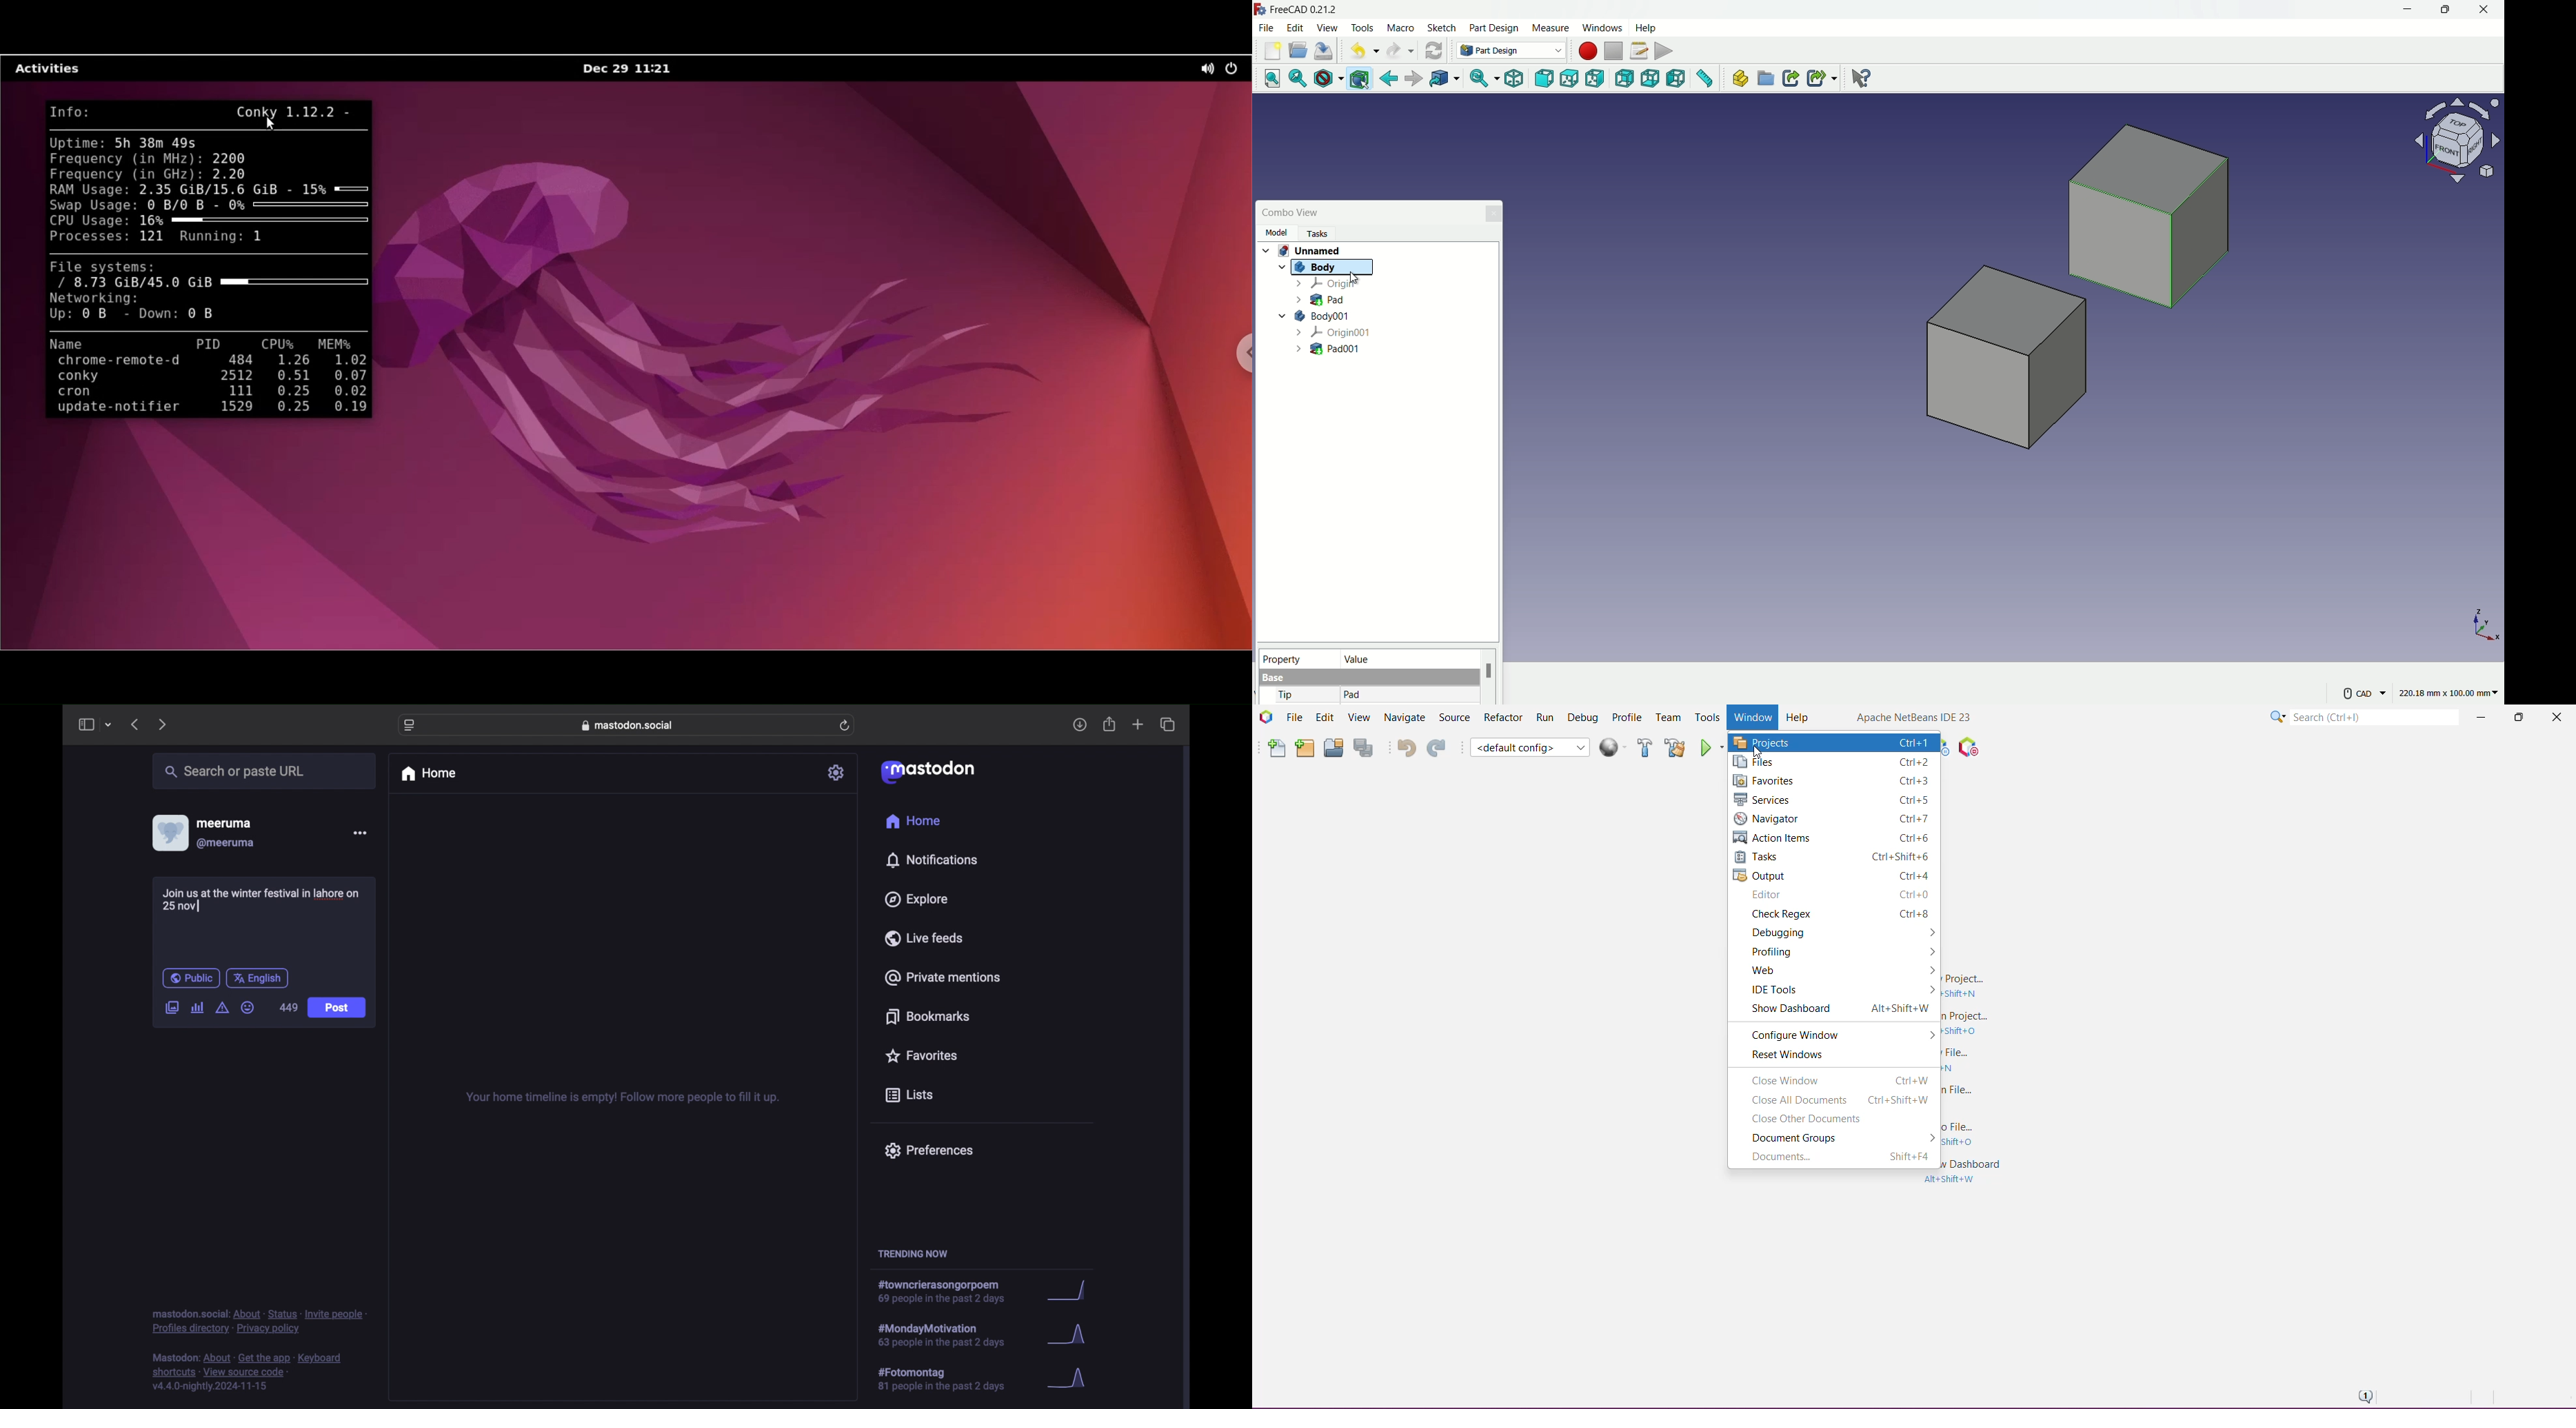 The image size is (2576, 1428). Describe the element at coordinates (1677, 80) in the screenshot. I see `left view` at that location.